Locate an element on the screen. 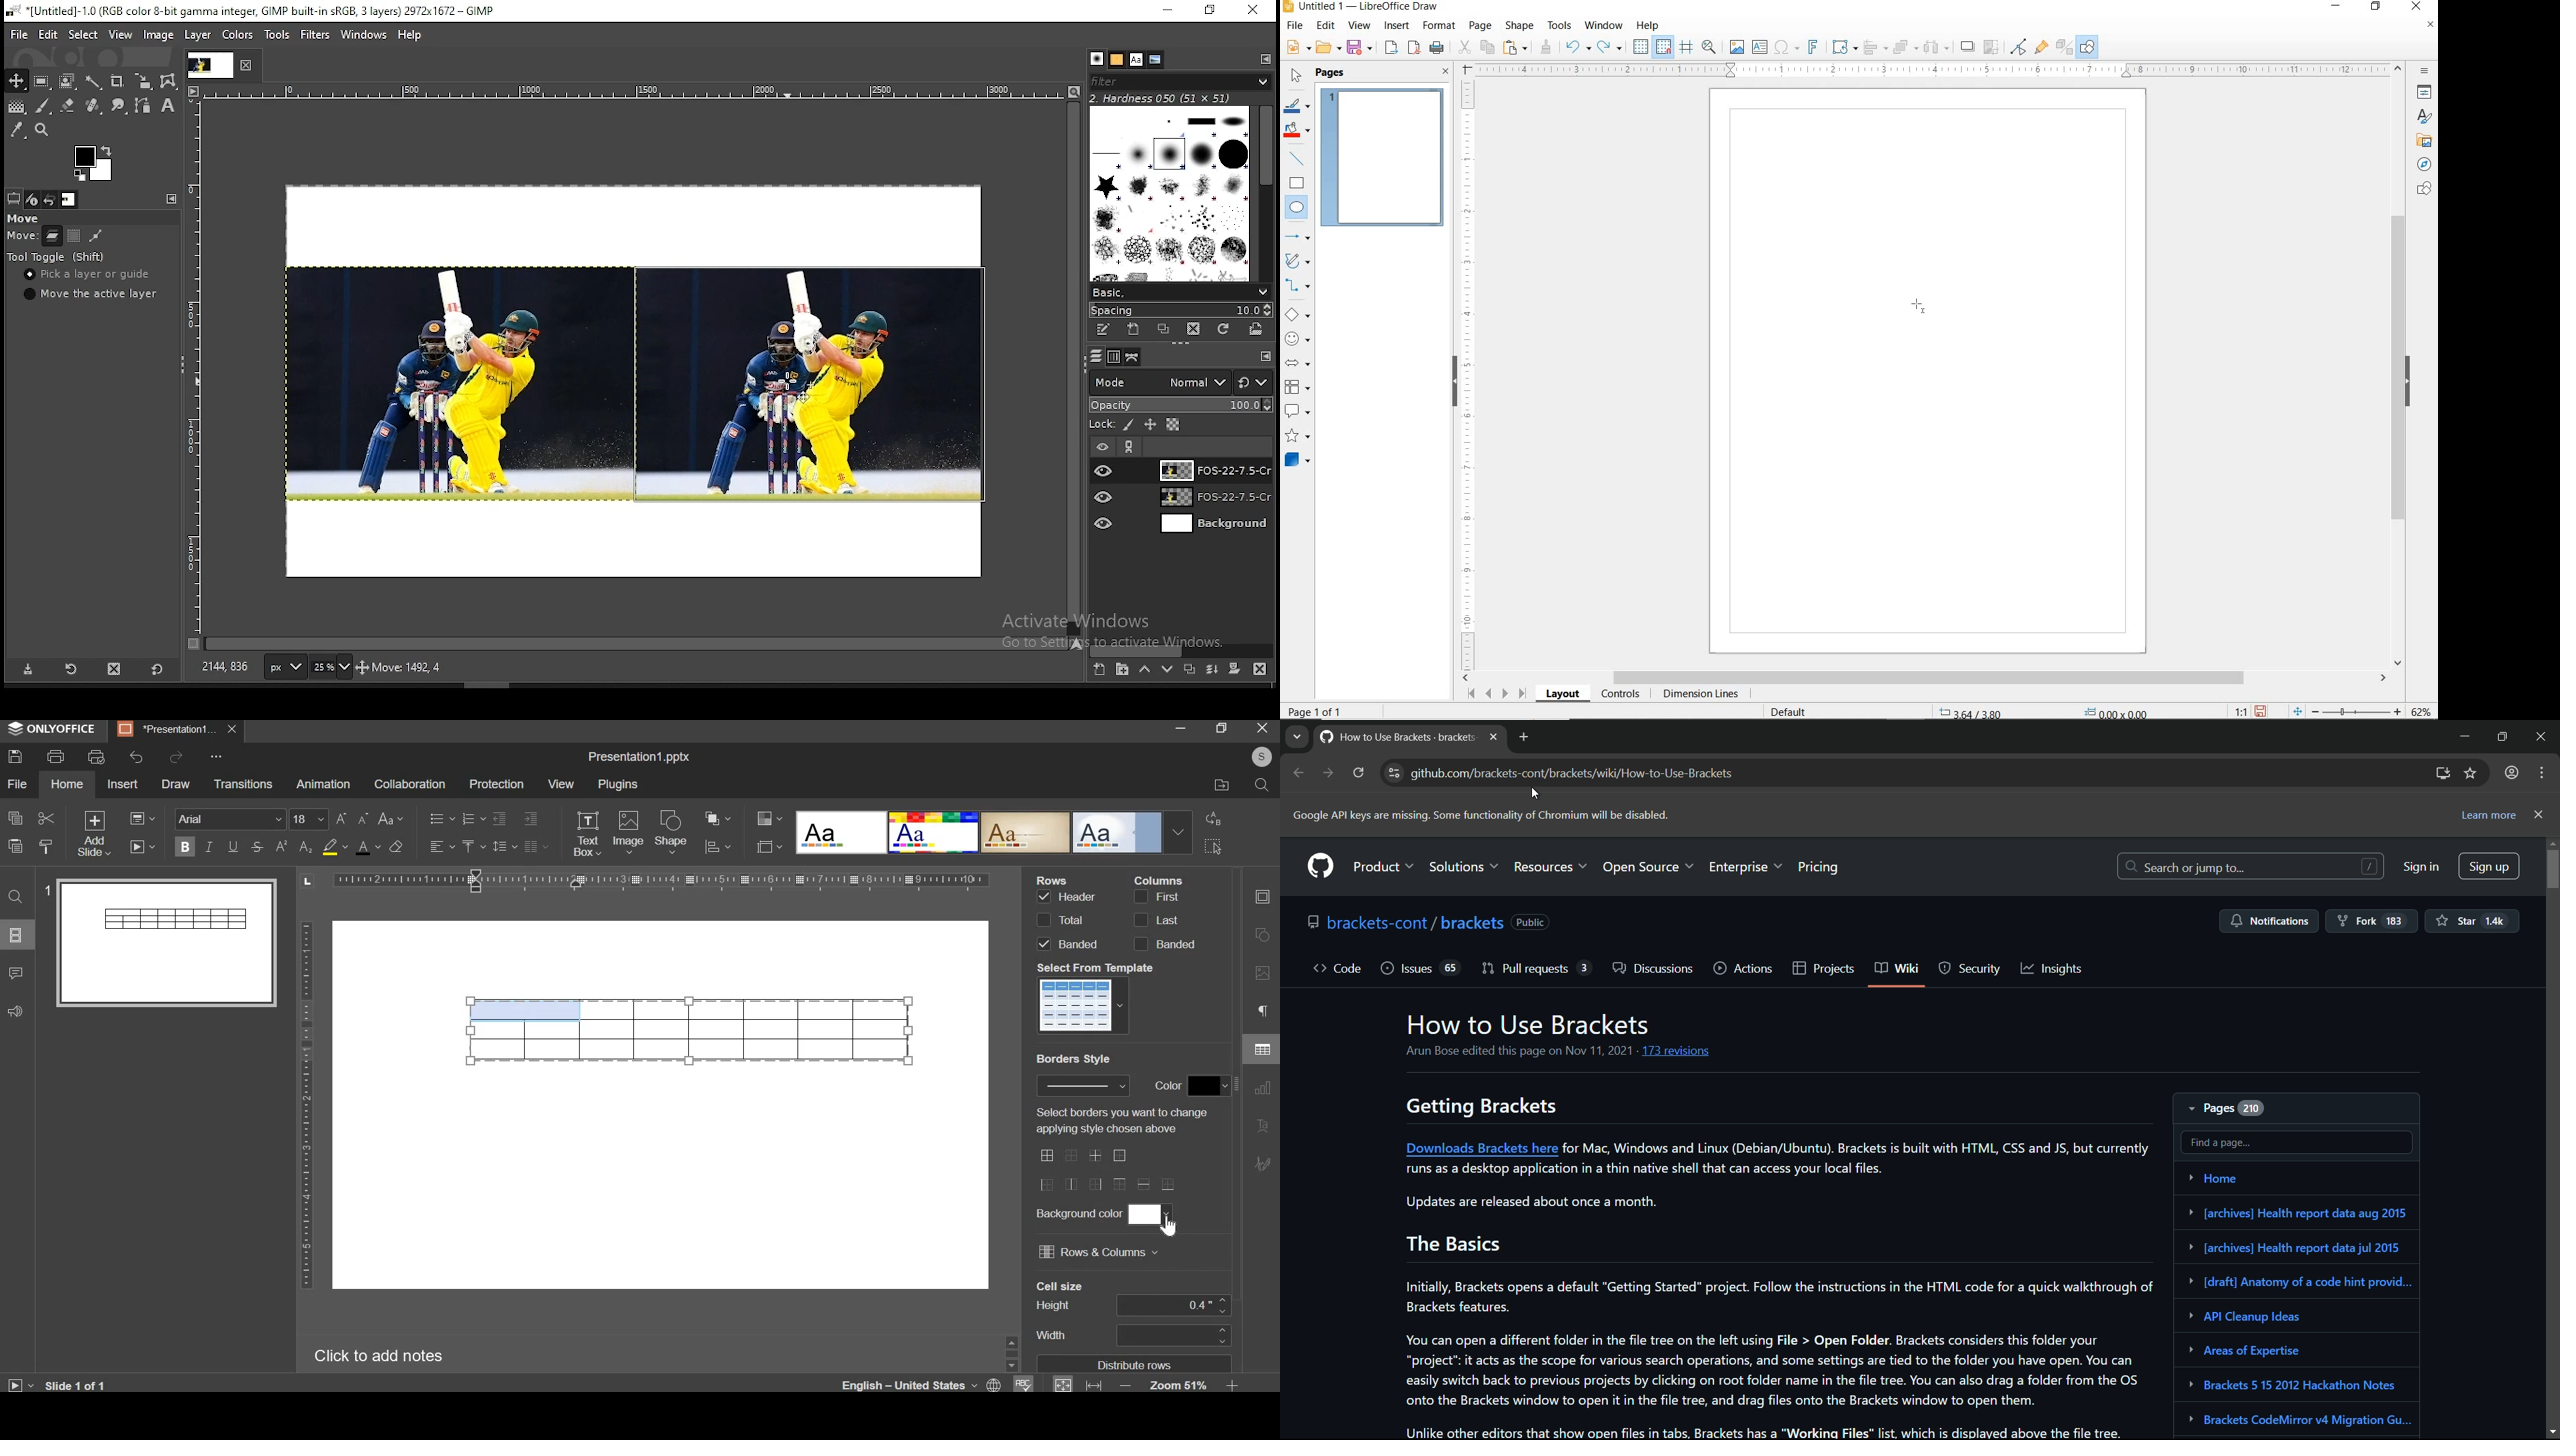 The height and width of the screenshot is (1456, 2576). WINDOW is located at coordinates (1603, 26).